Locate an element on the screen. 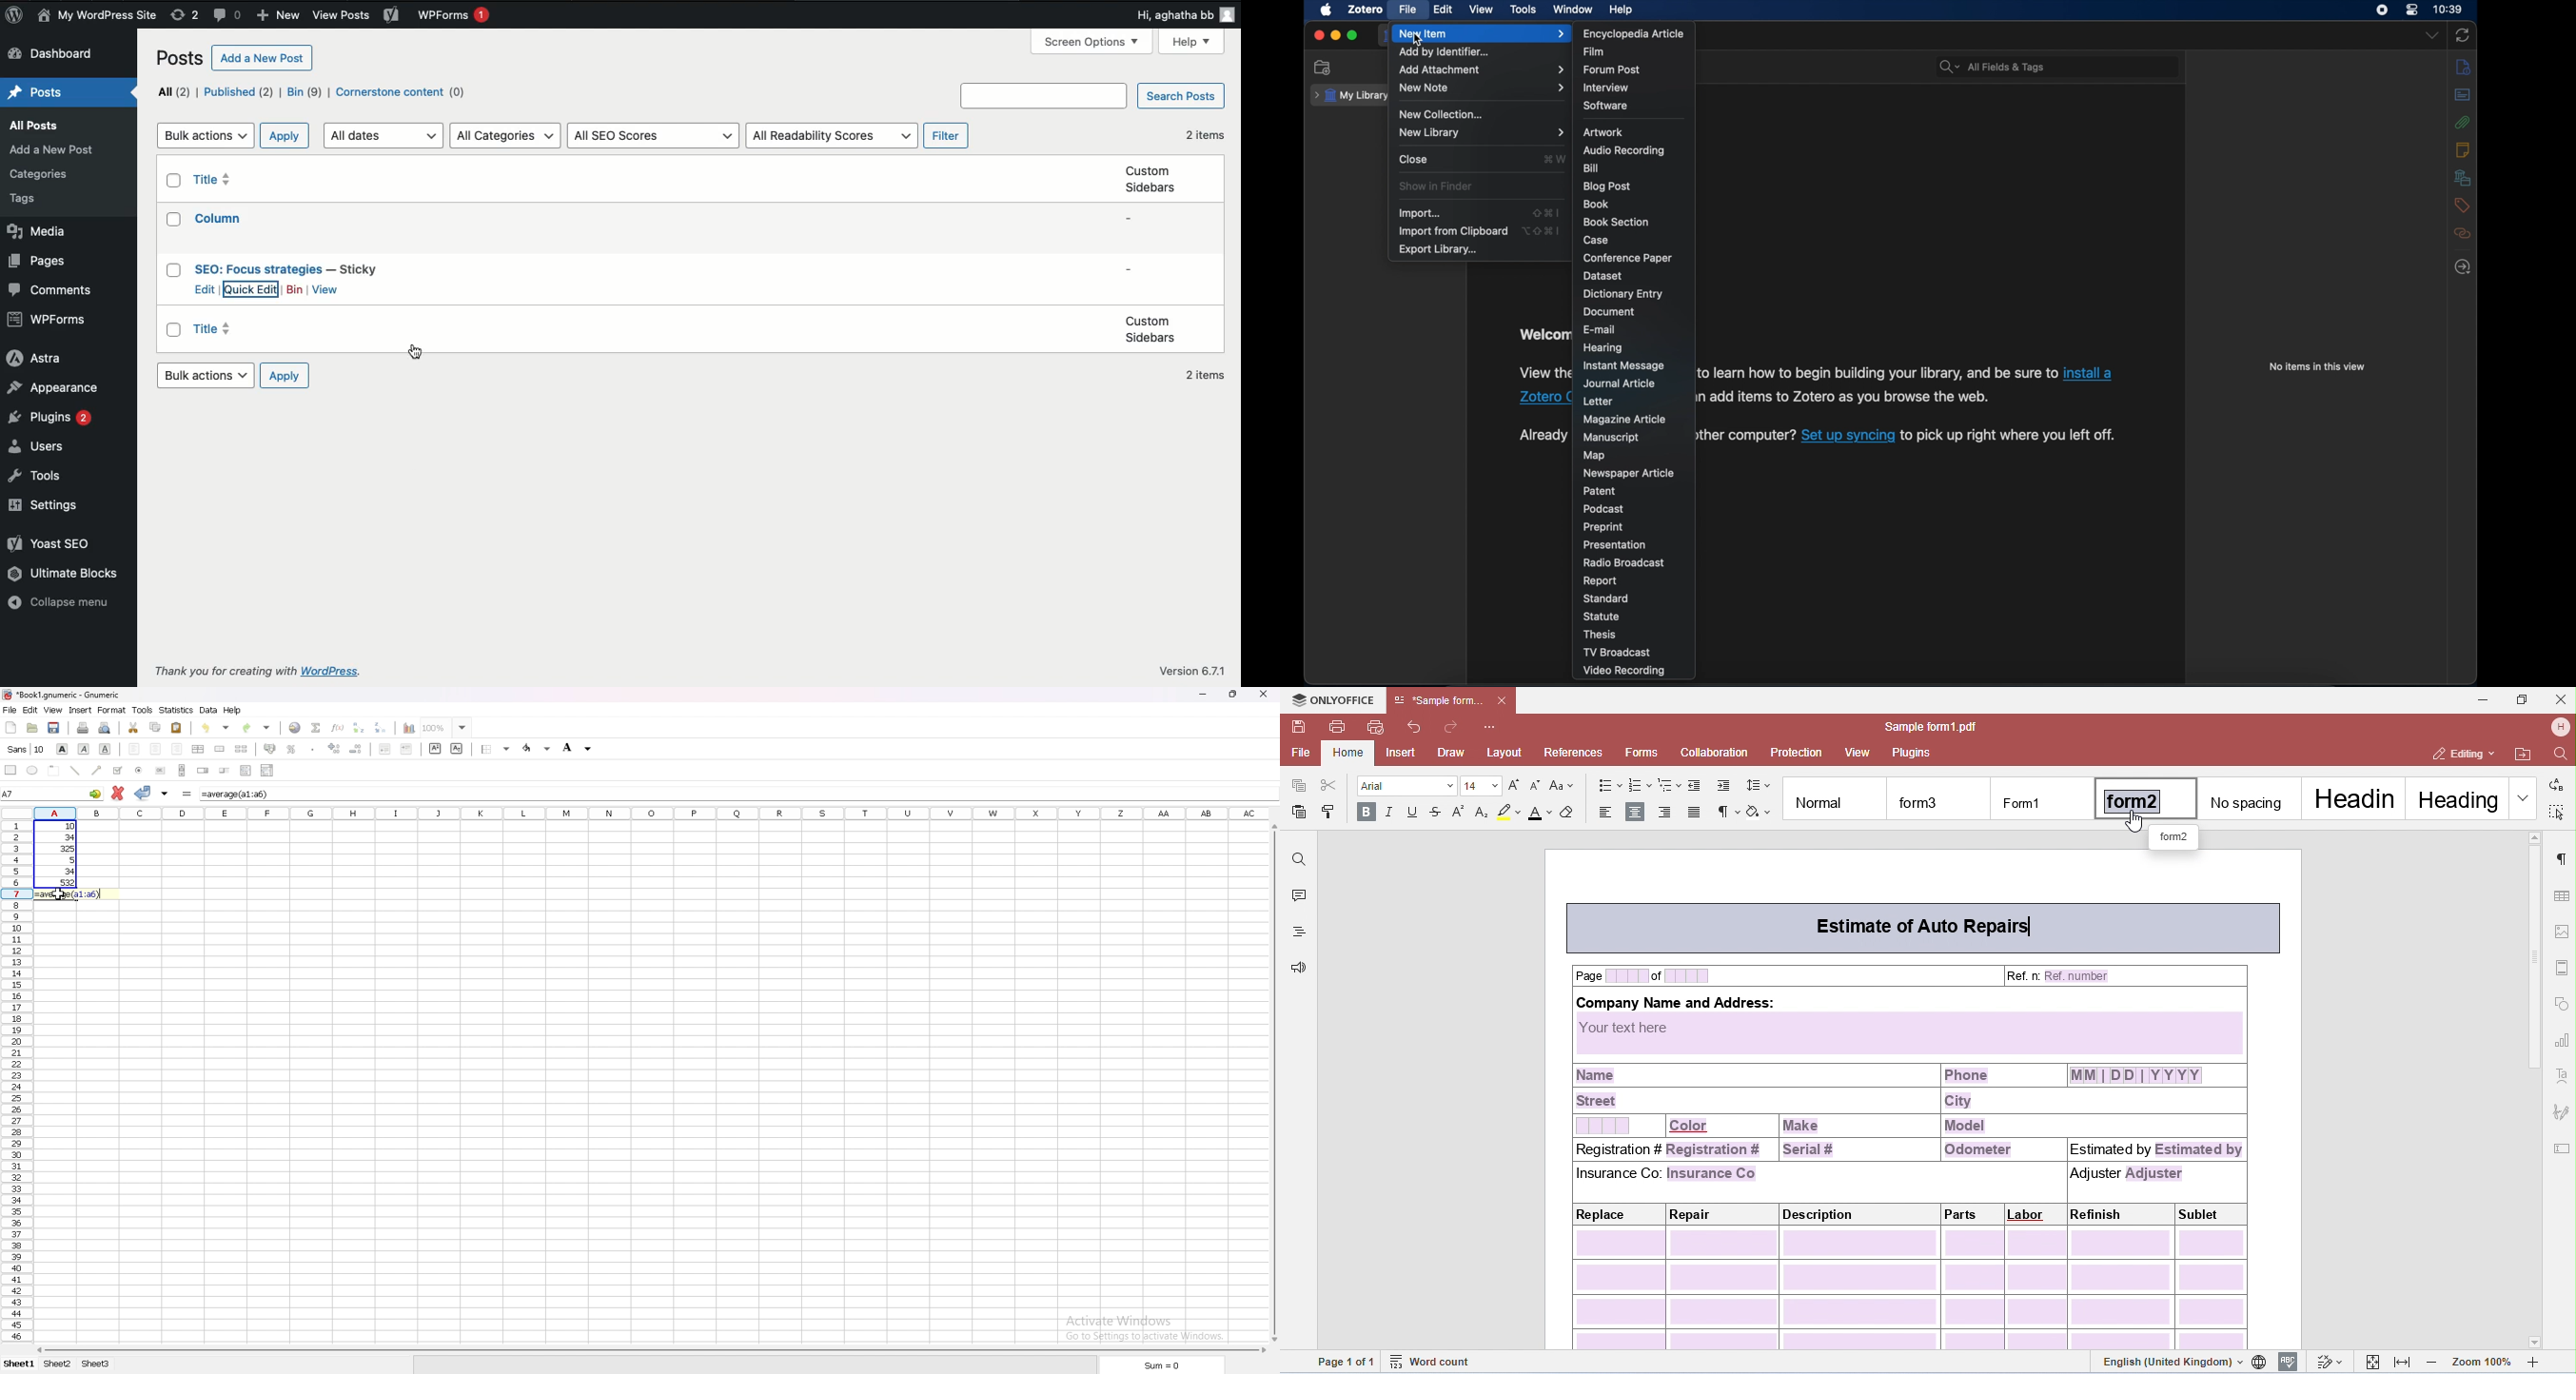  shortcut is located at coordinates (1553, 158).